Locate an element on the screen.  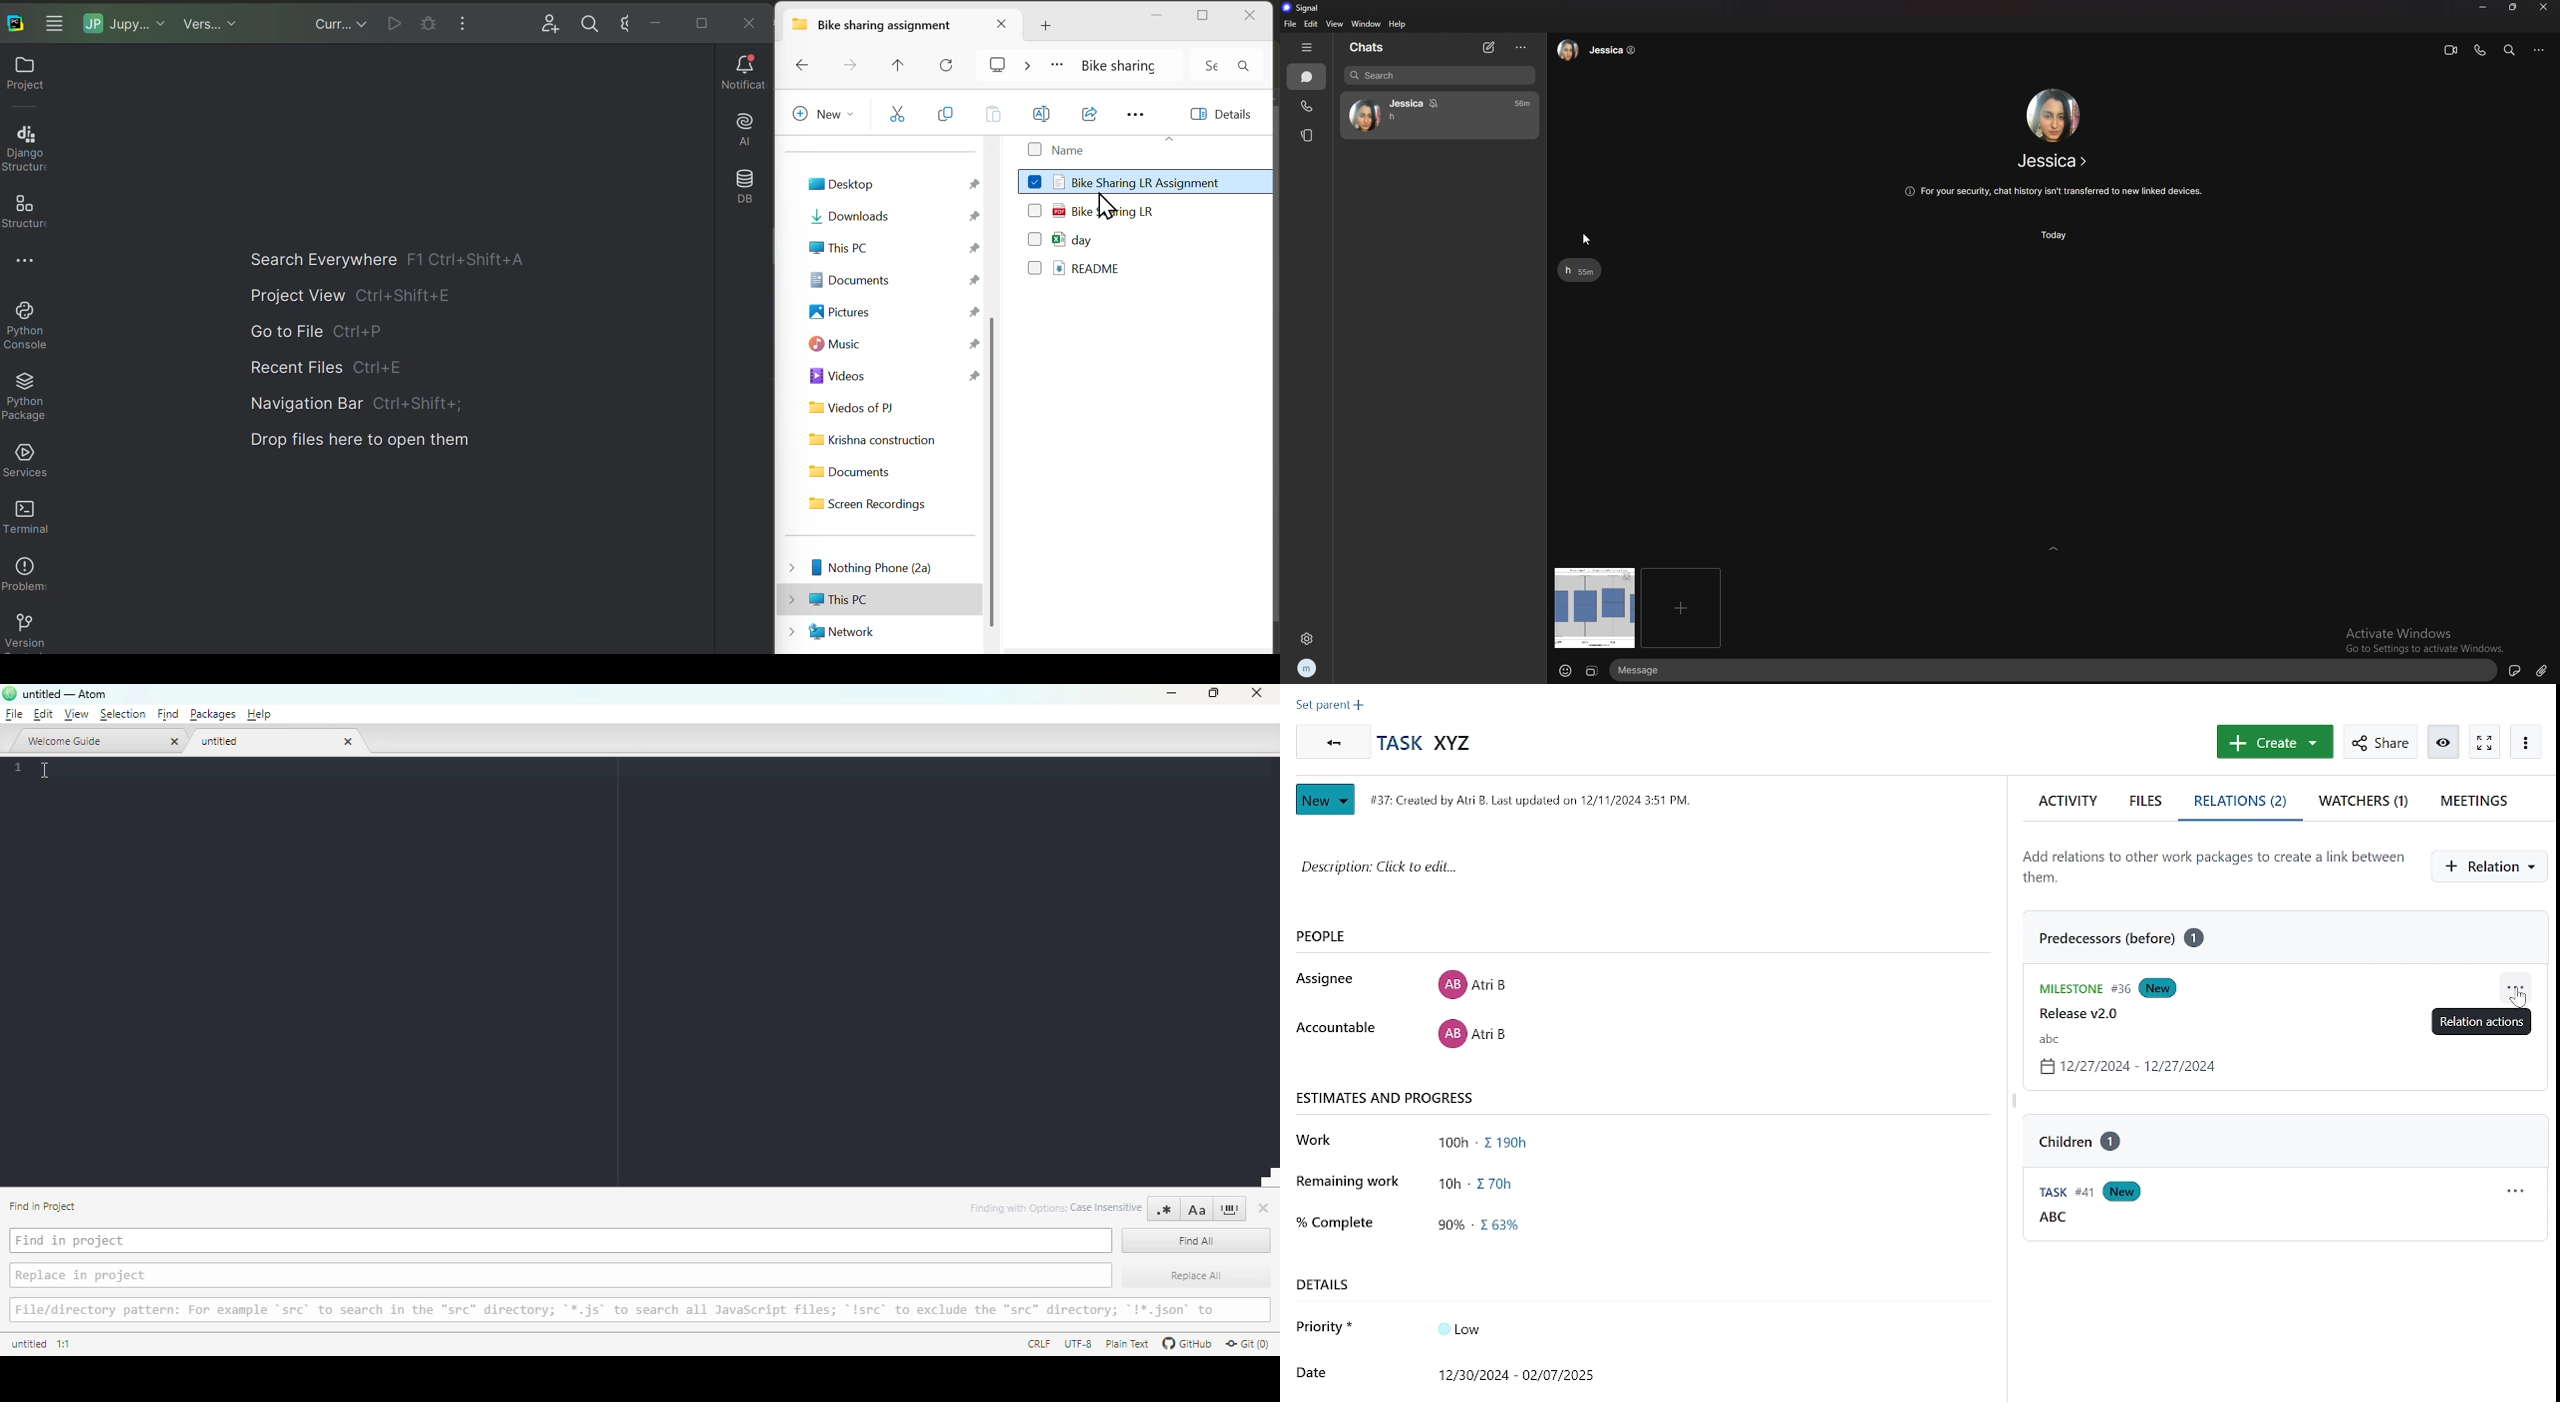
logo is located at coordinates (8, 692).